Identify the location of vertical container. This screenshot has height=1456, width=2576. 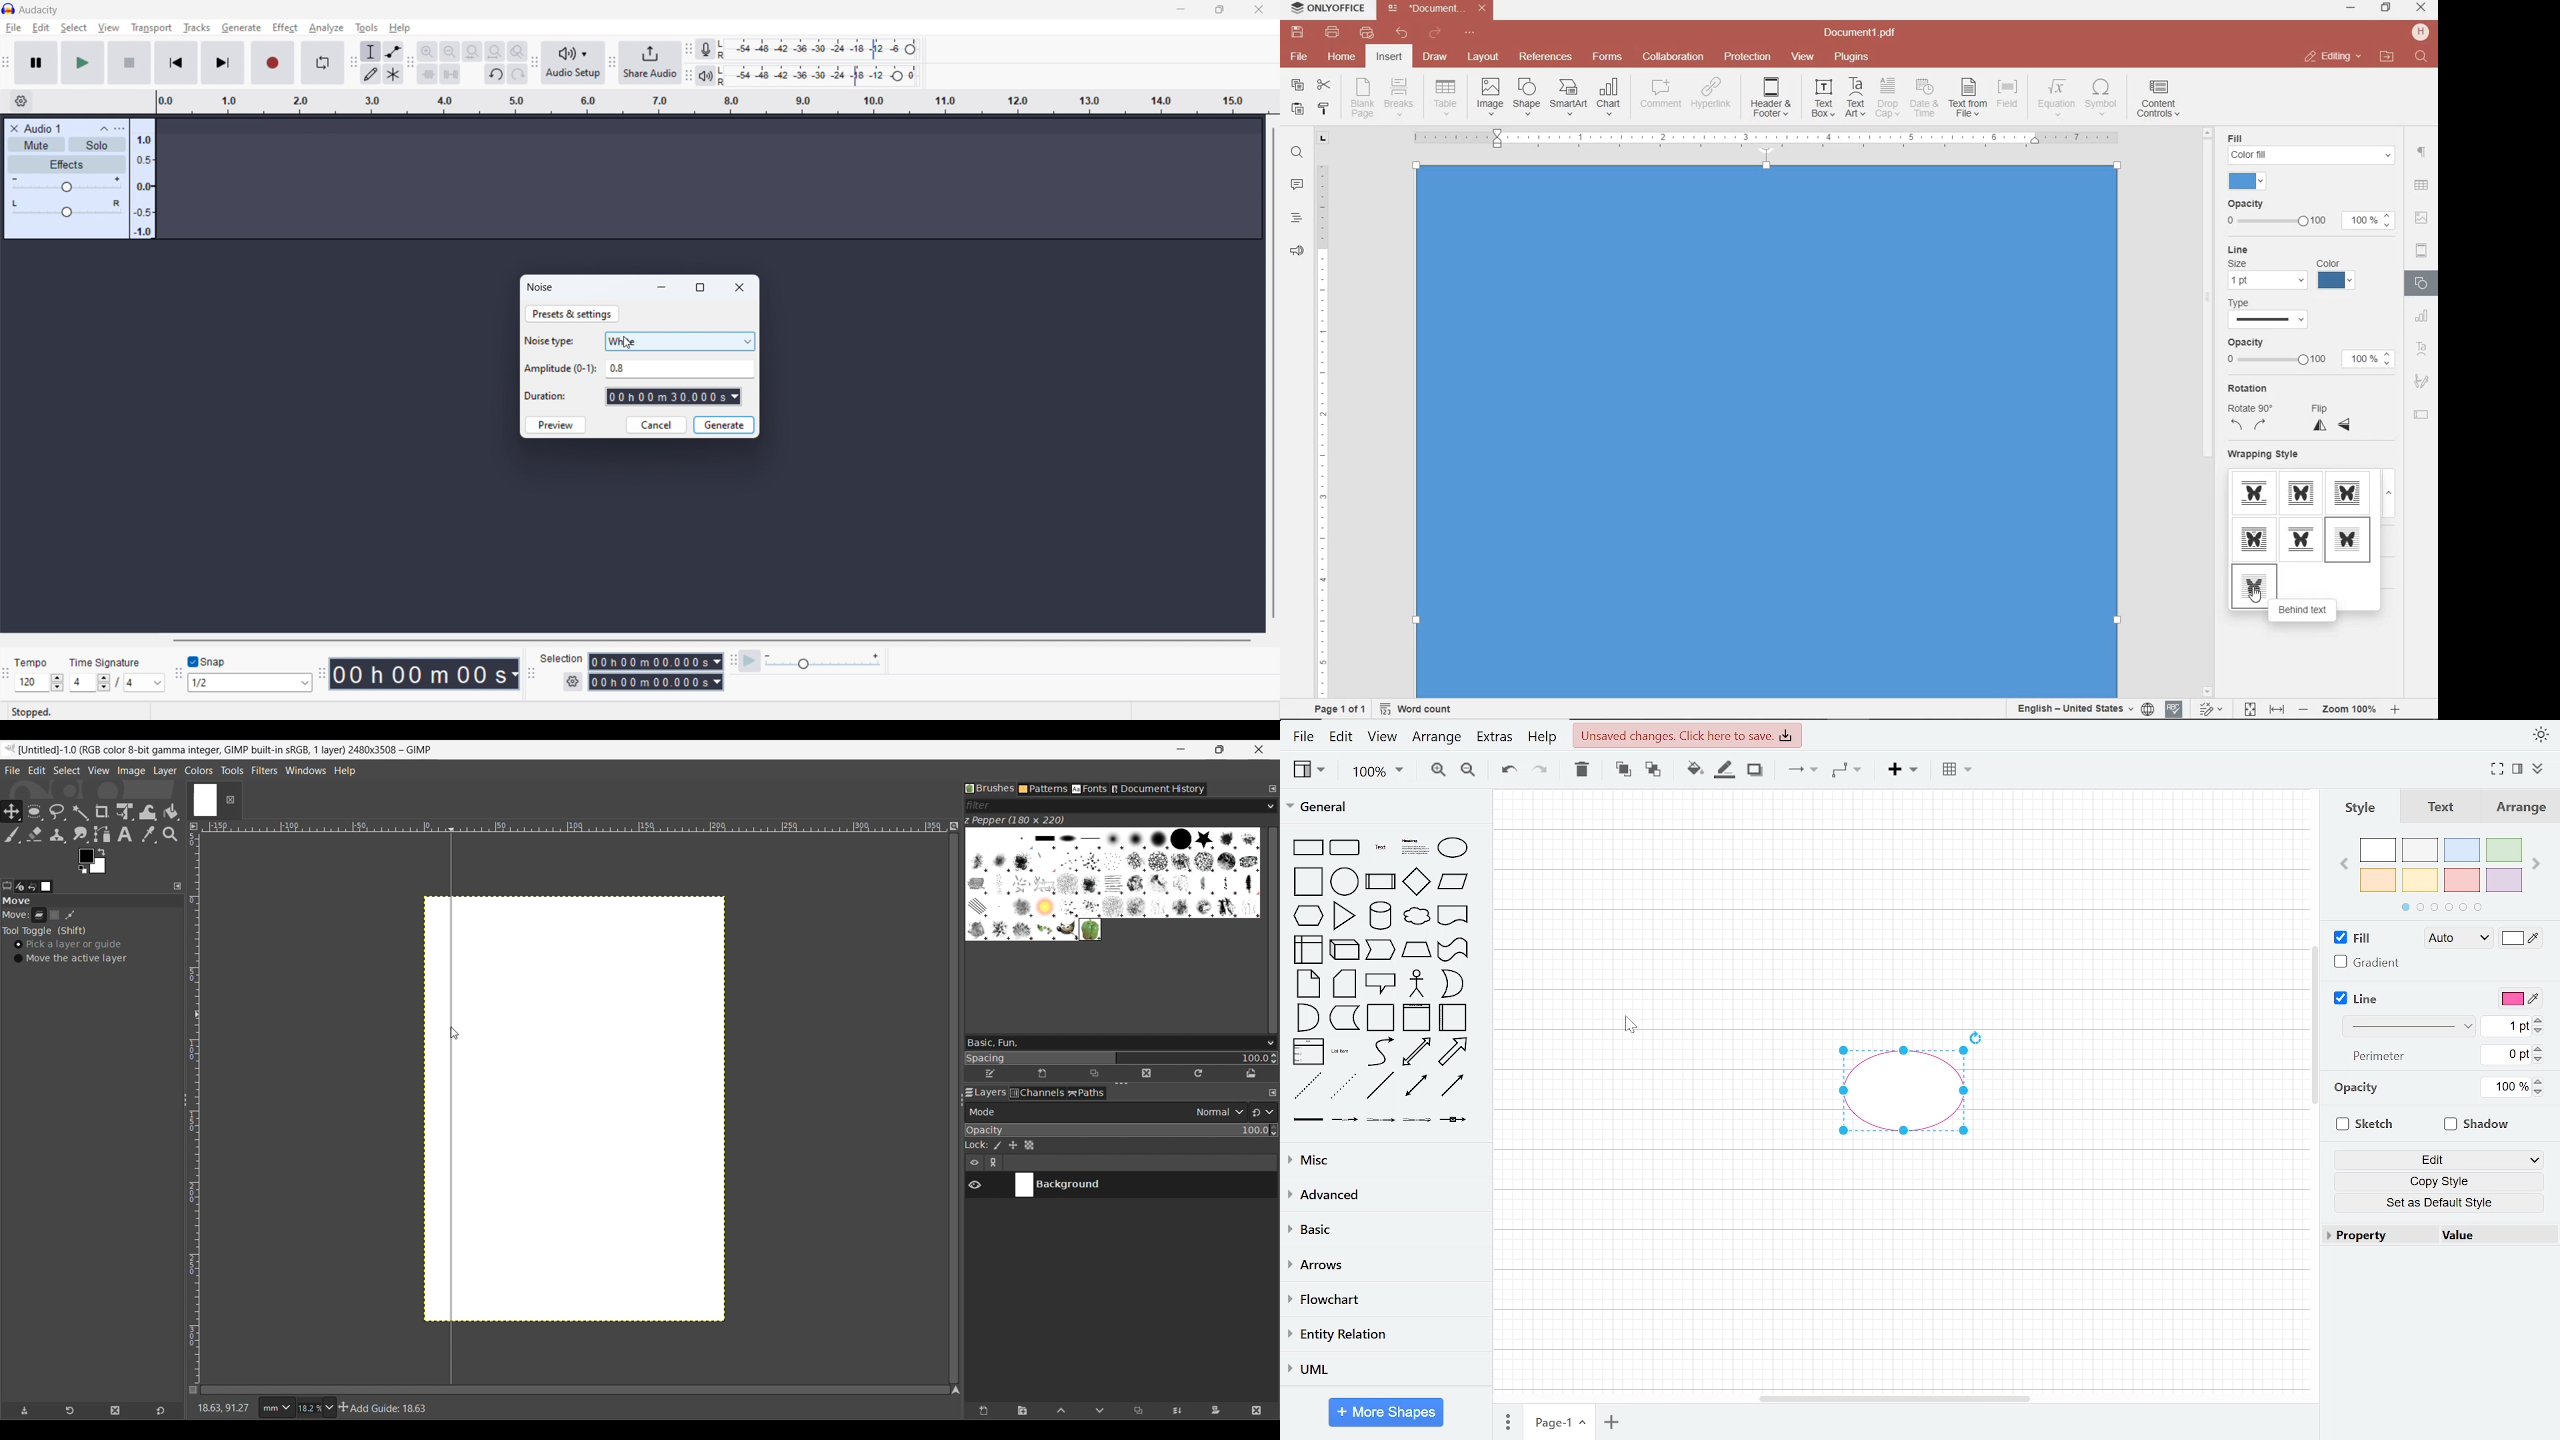
(1416, 1018).